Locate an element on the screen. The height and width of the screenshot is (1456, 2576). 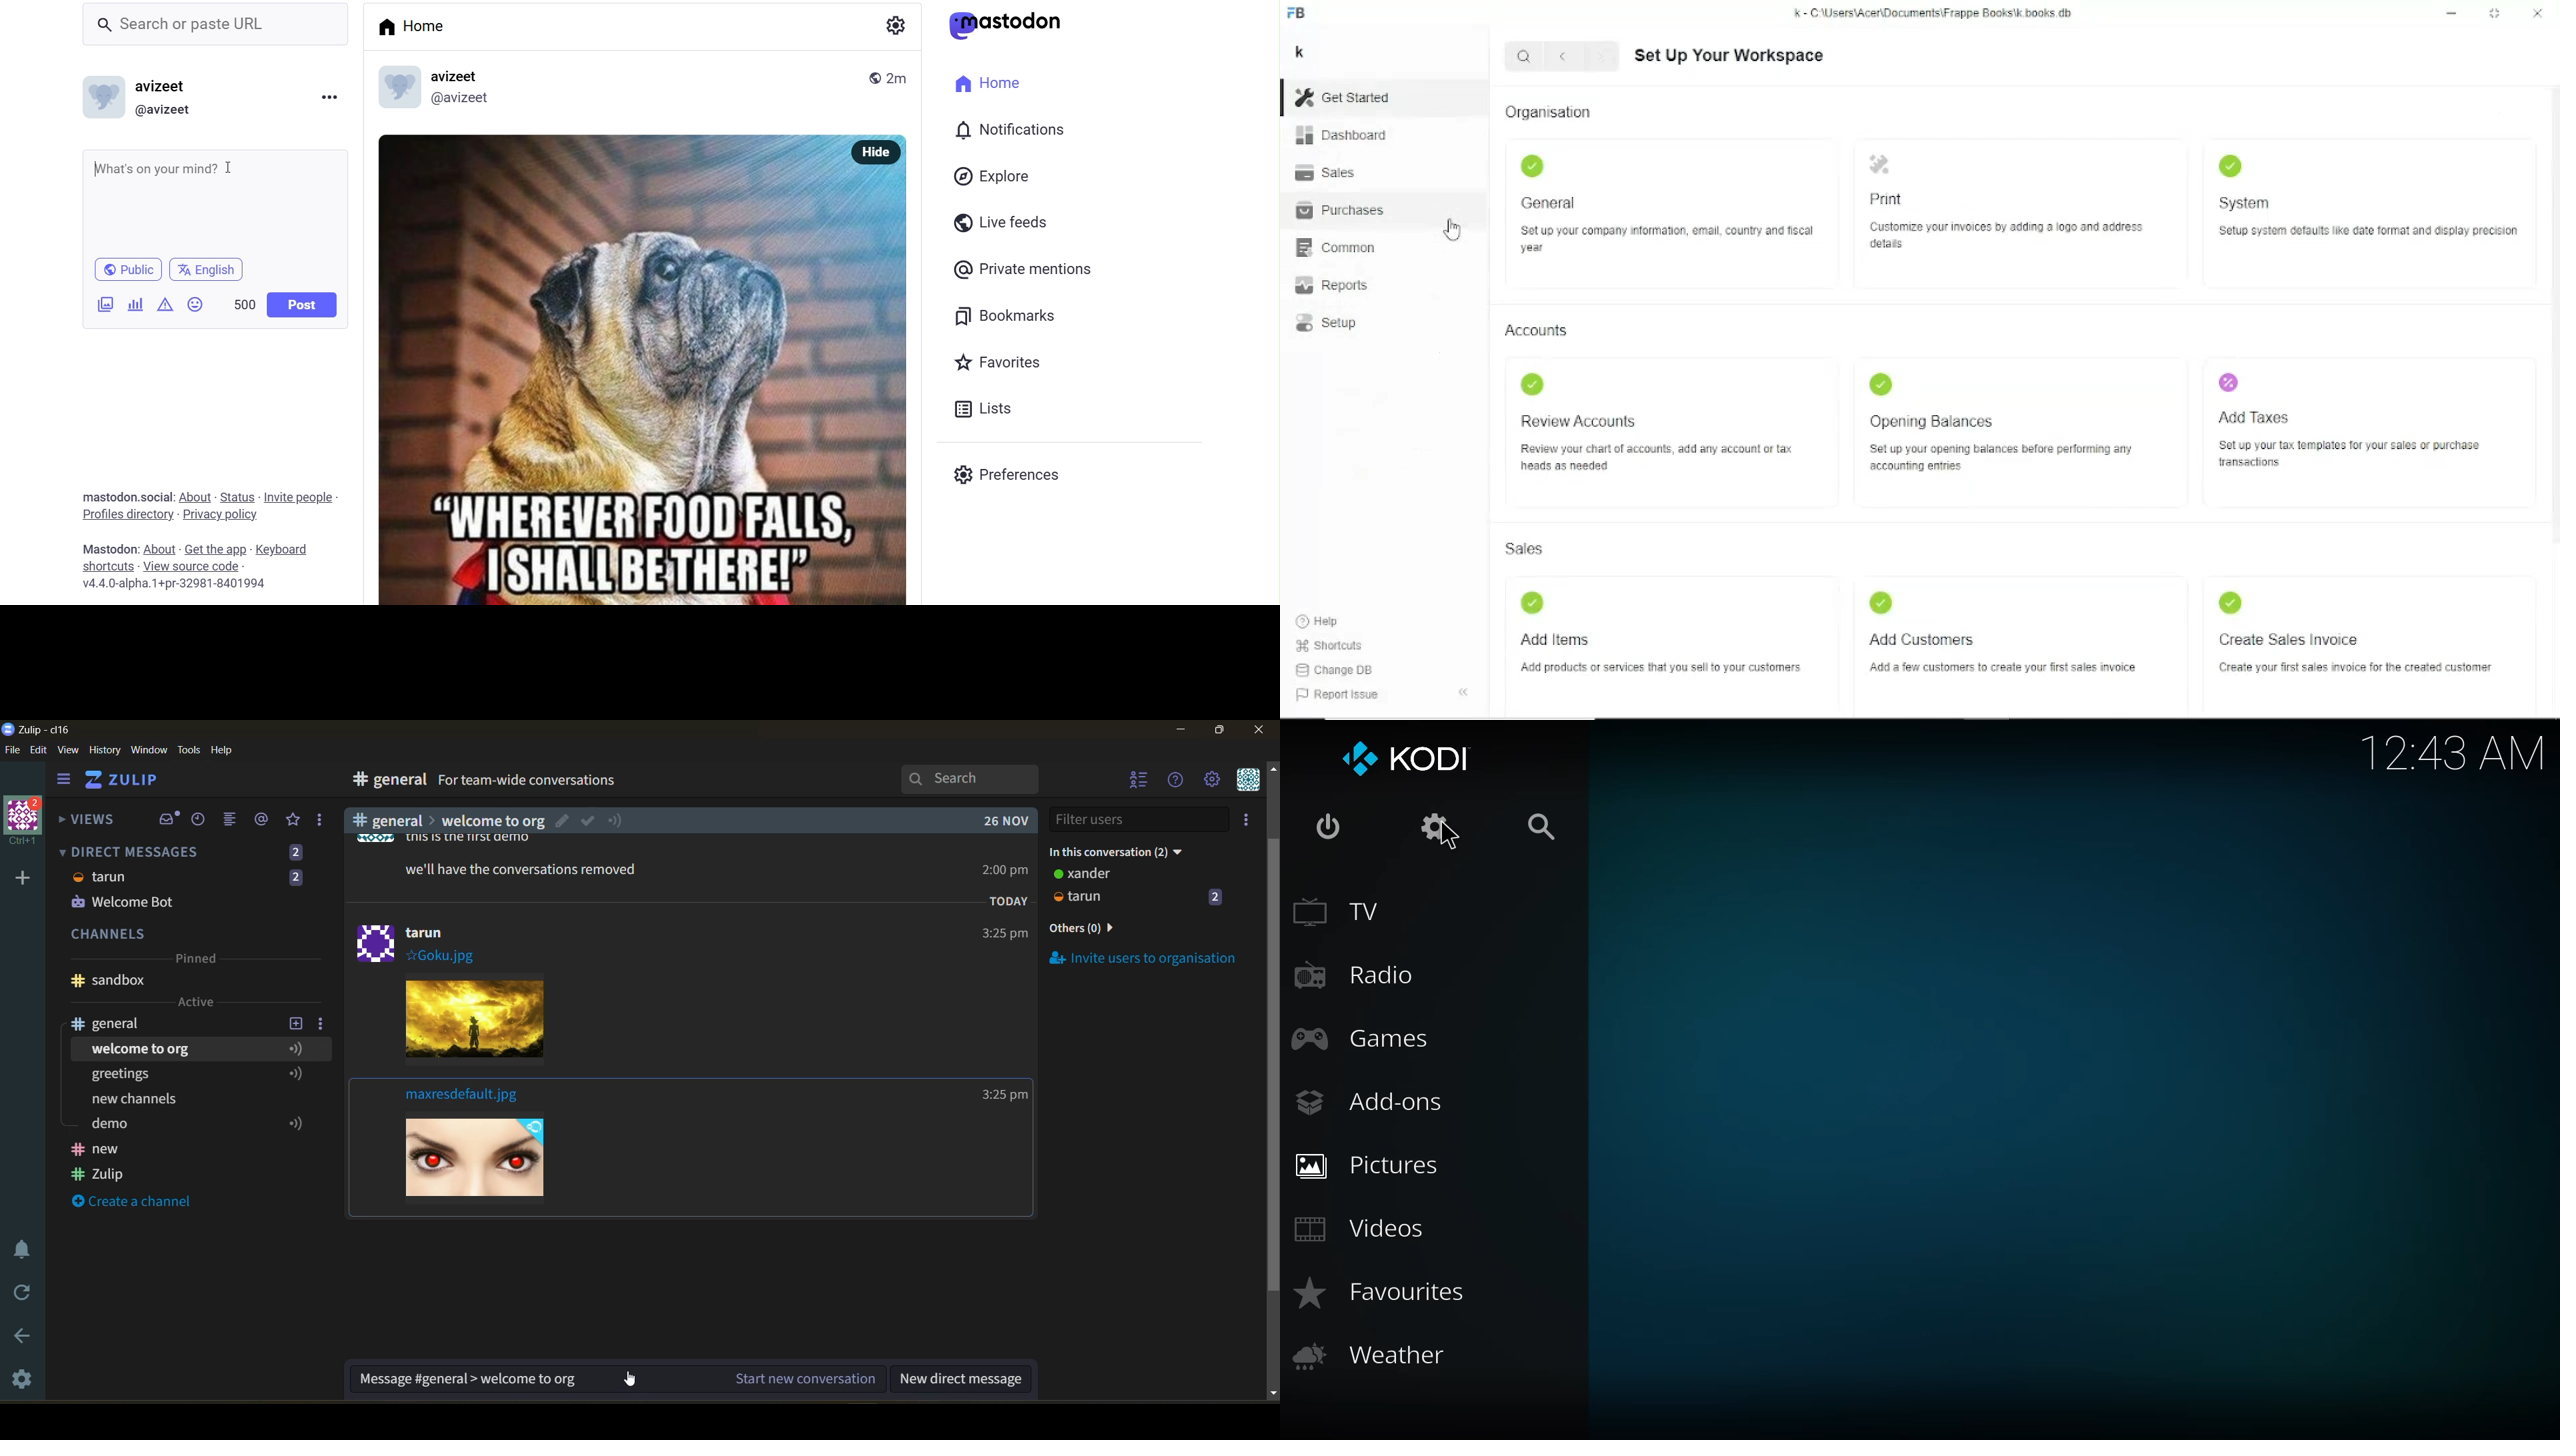
System  setup system defaults like date format and display precision is located at coordinates (2369, 196).